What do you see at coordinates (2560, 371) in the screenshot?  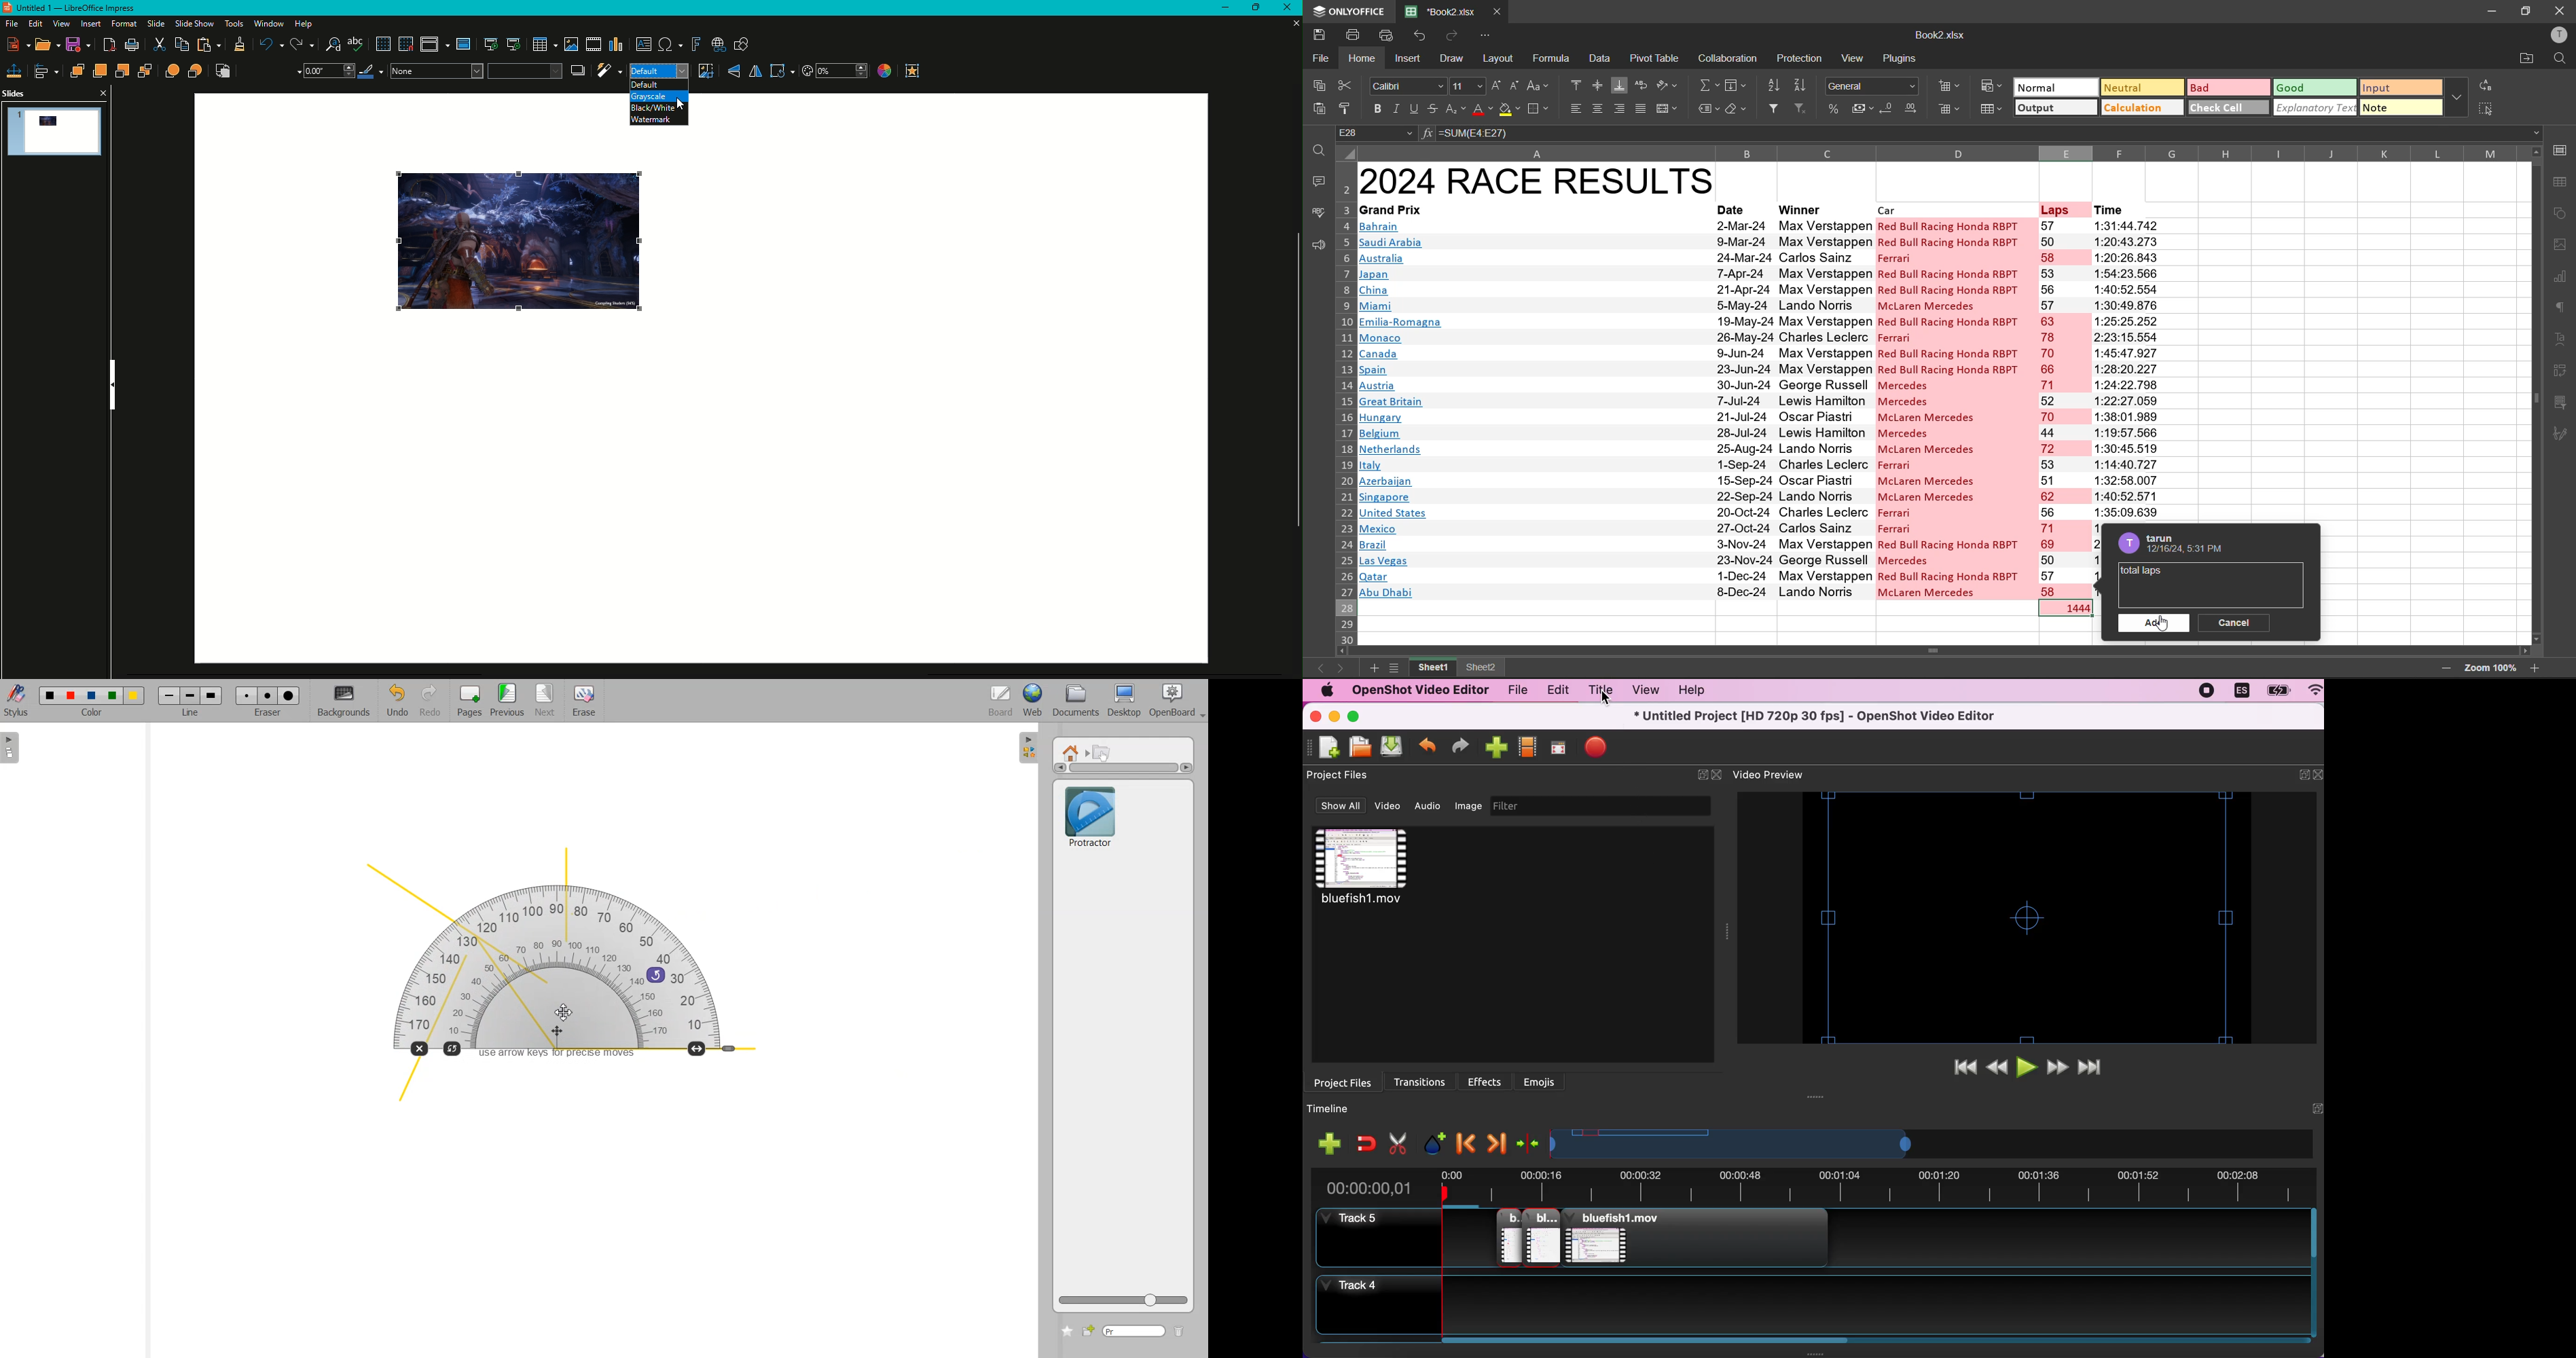 I see `pivot table` at bounding box center [2560, 371].